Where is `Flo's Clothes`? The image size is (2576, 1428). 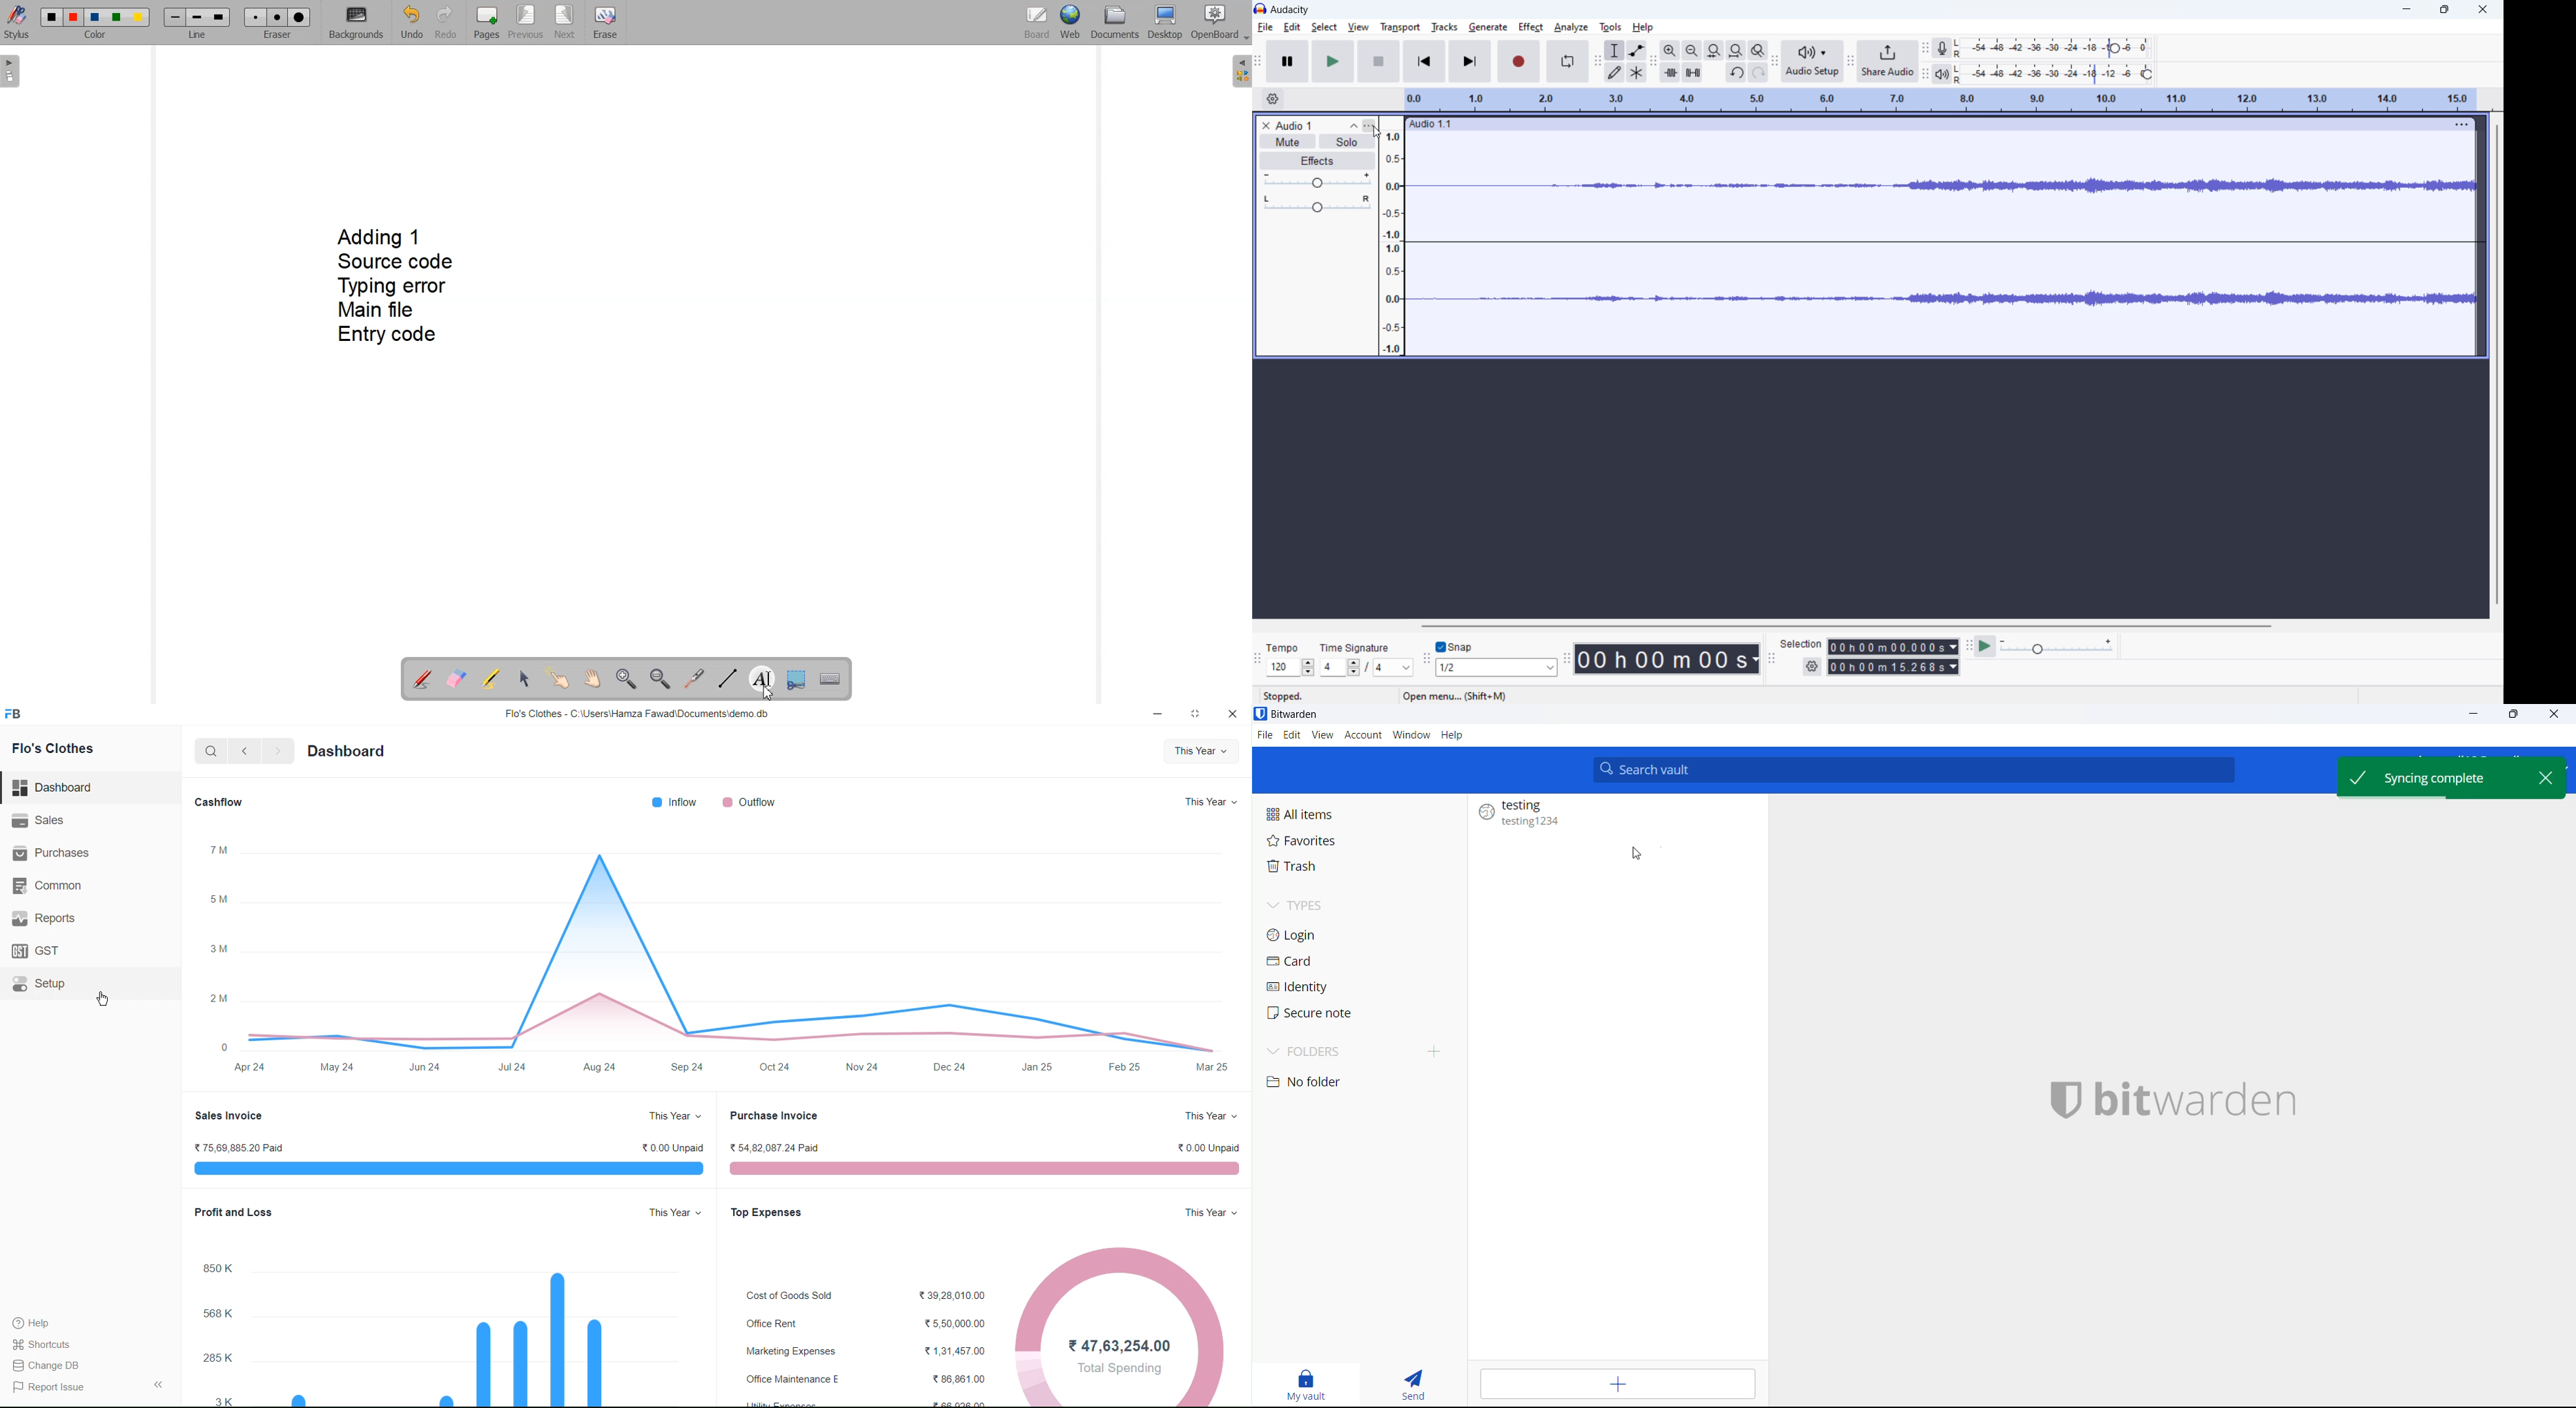
Flo's Clothes is located at coordinates (59, 750).